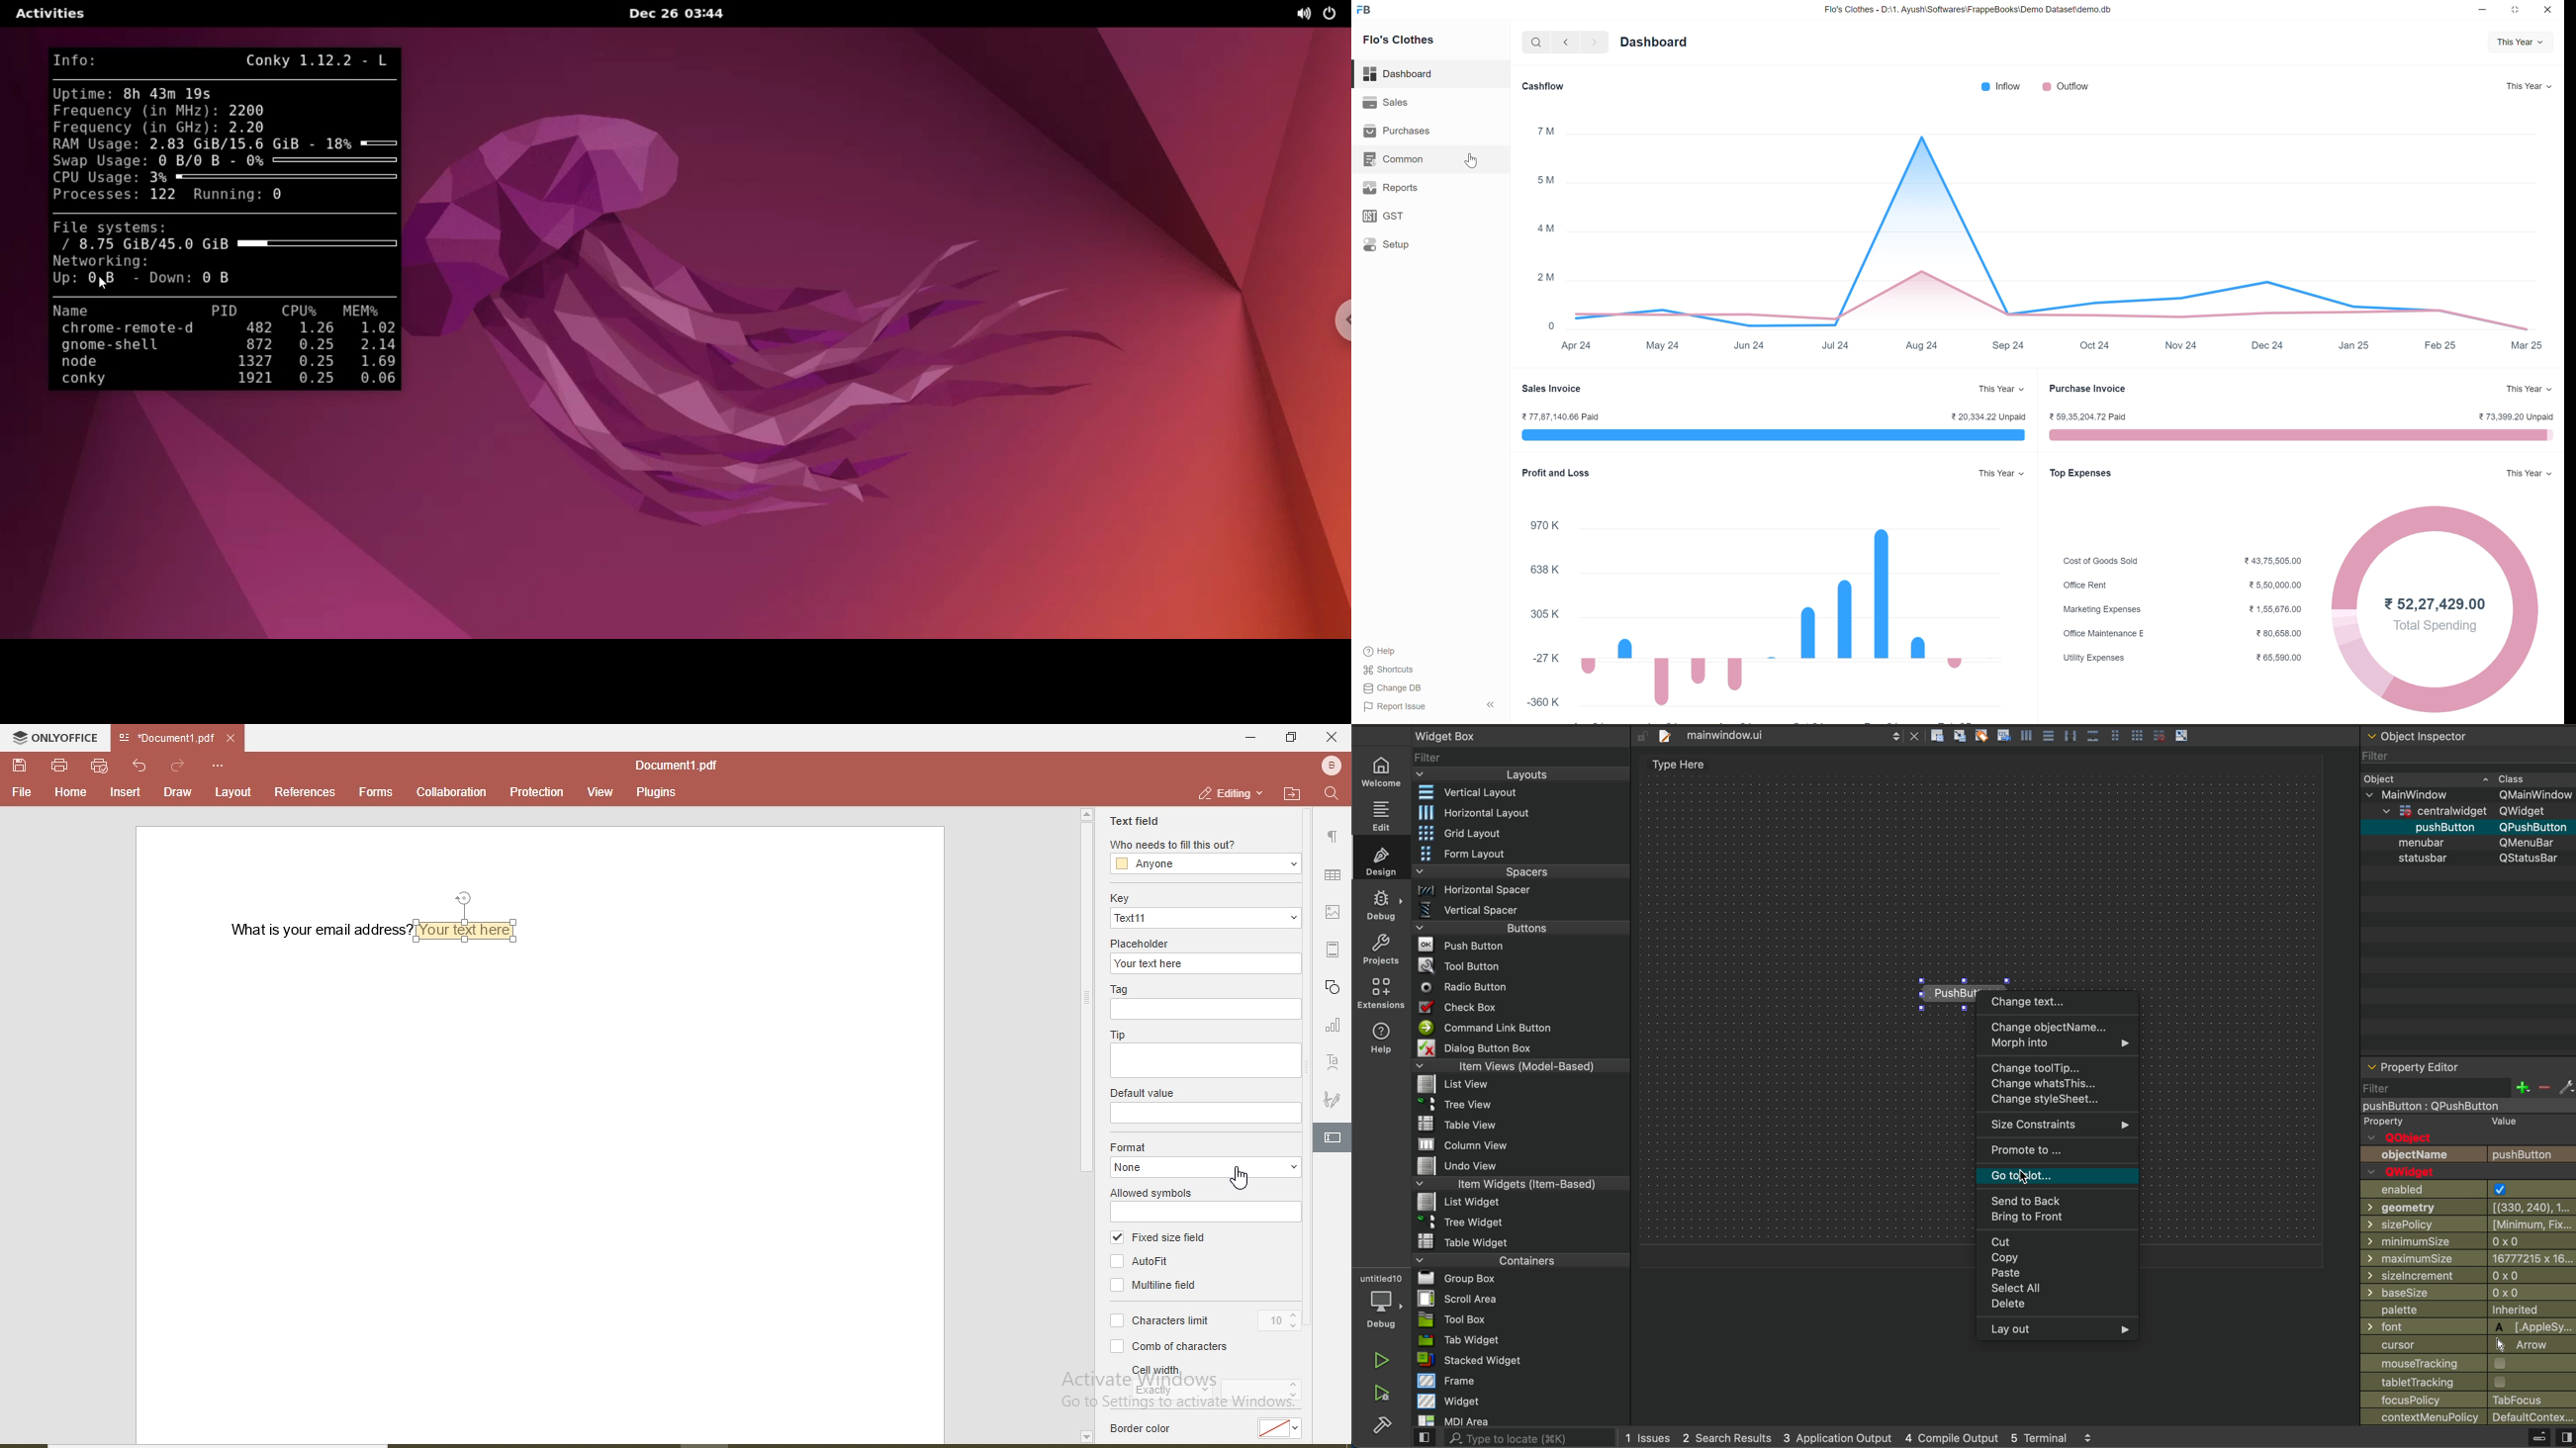  What do you see at coordinates (1519, 928) in the screenshot?
I see `buttons` at bounding box center [1519, 928].